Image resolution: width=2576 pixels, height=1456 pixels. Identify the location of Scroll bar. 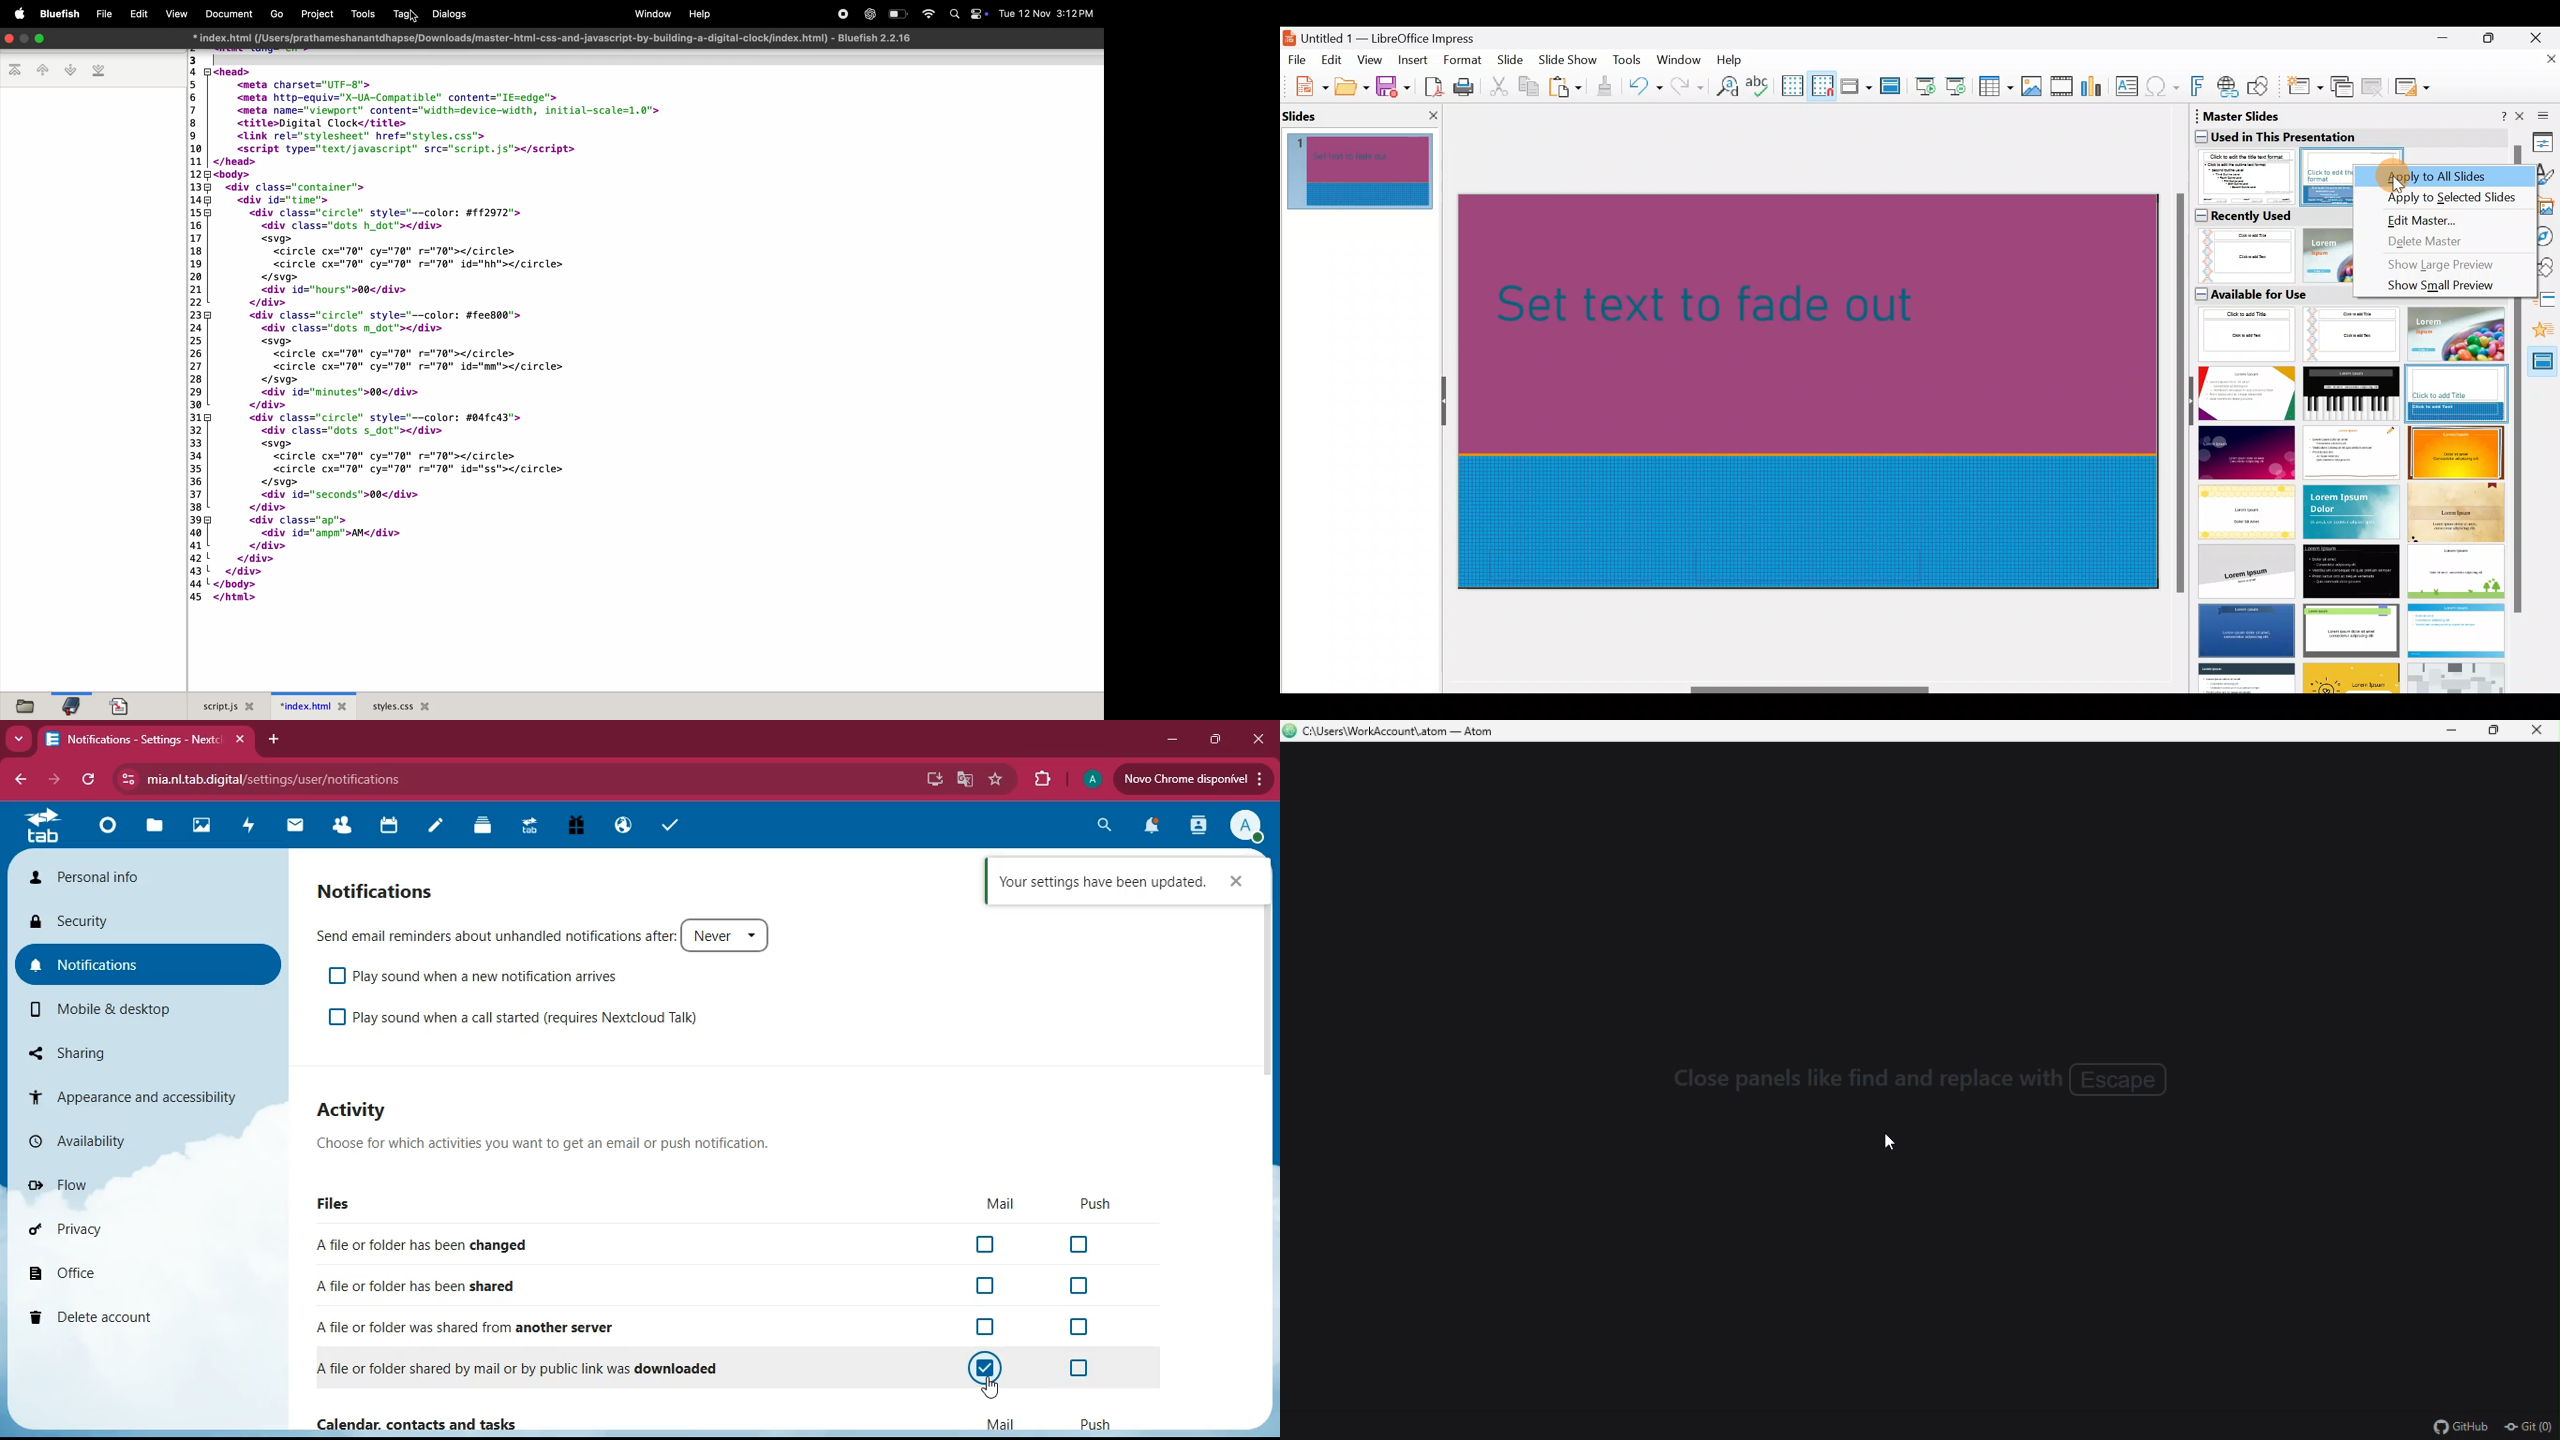
(2177, 395).